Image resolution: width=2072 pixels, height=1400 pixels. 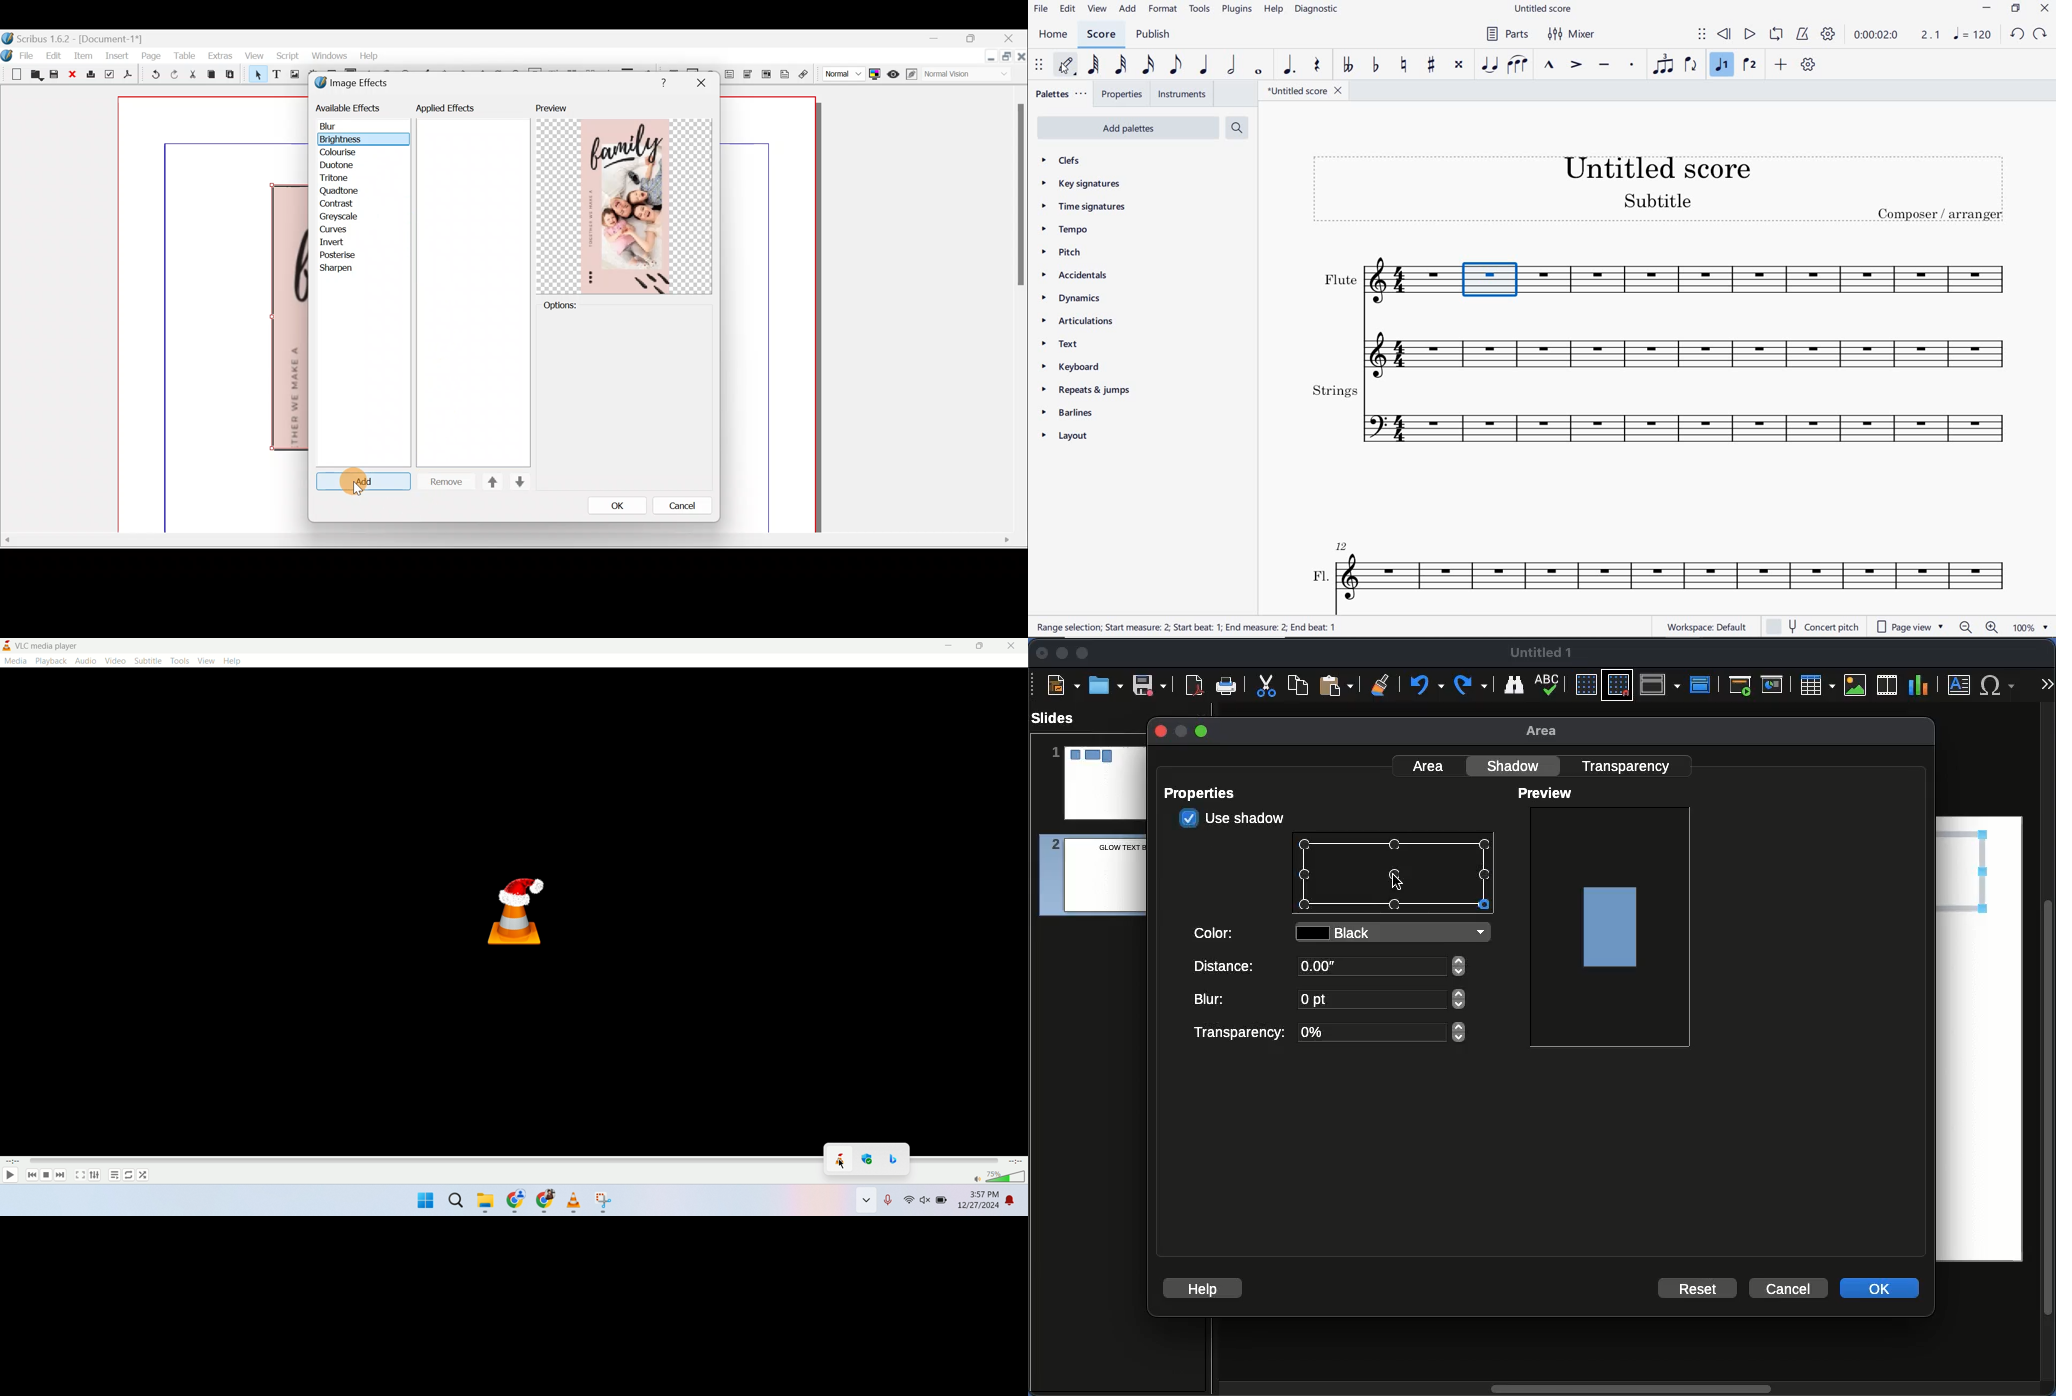 I want to click on View, so click(x=253, y=57).